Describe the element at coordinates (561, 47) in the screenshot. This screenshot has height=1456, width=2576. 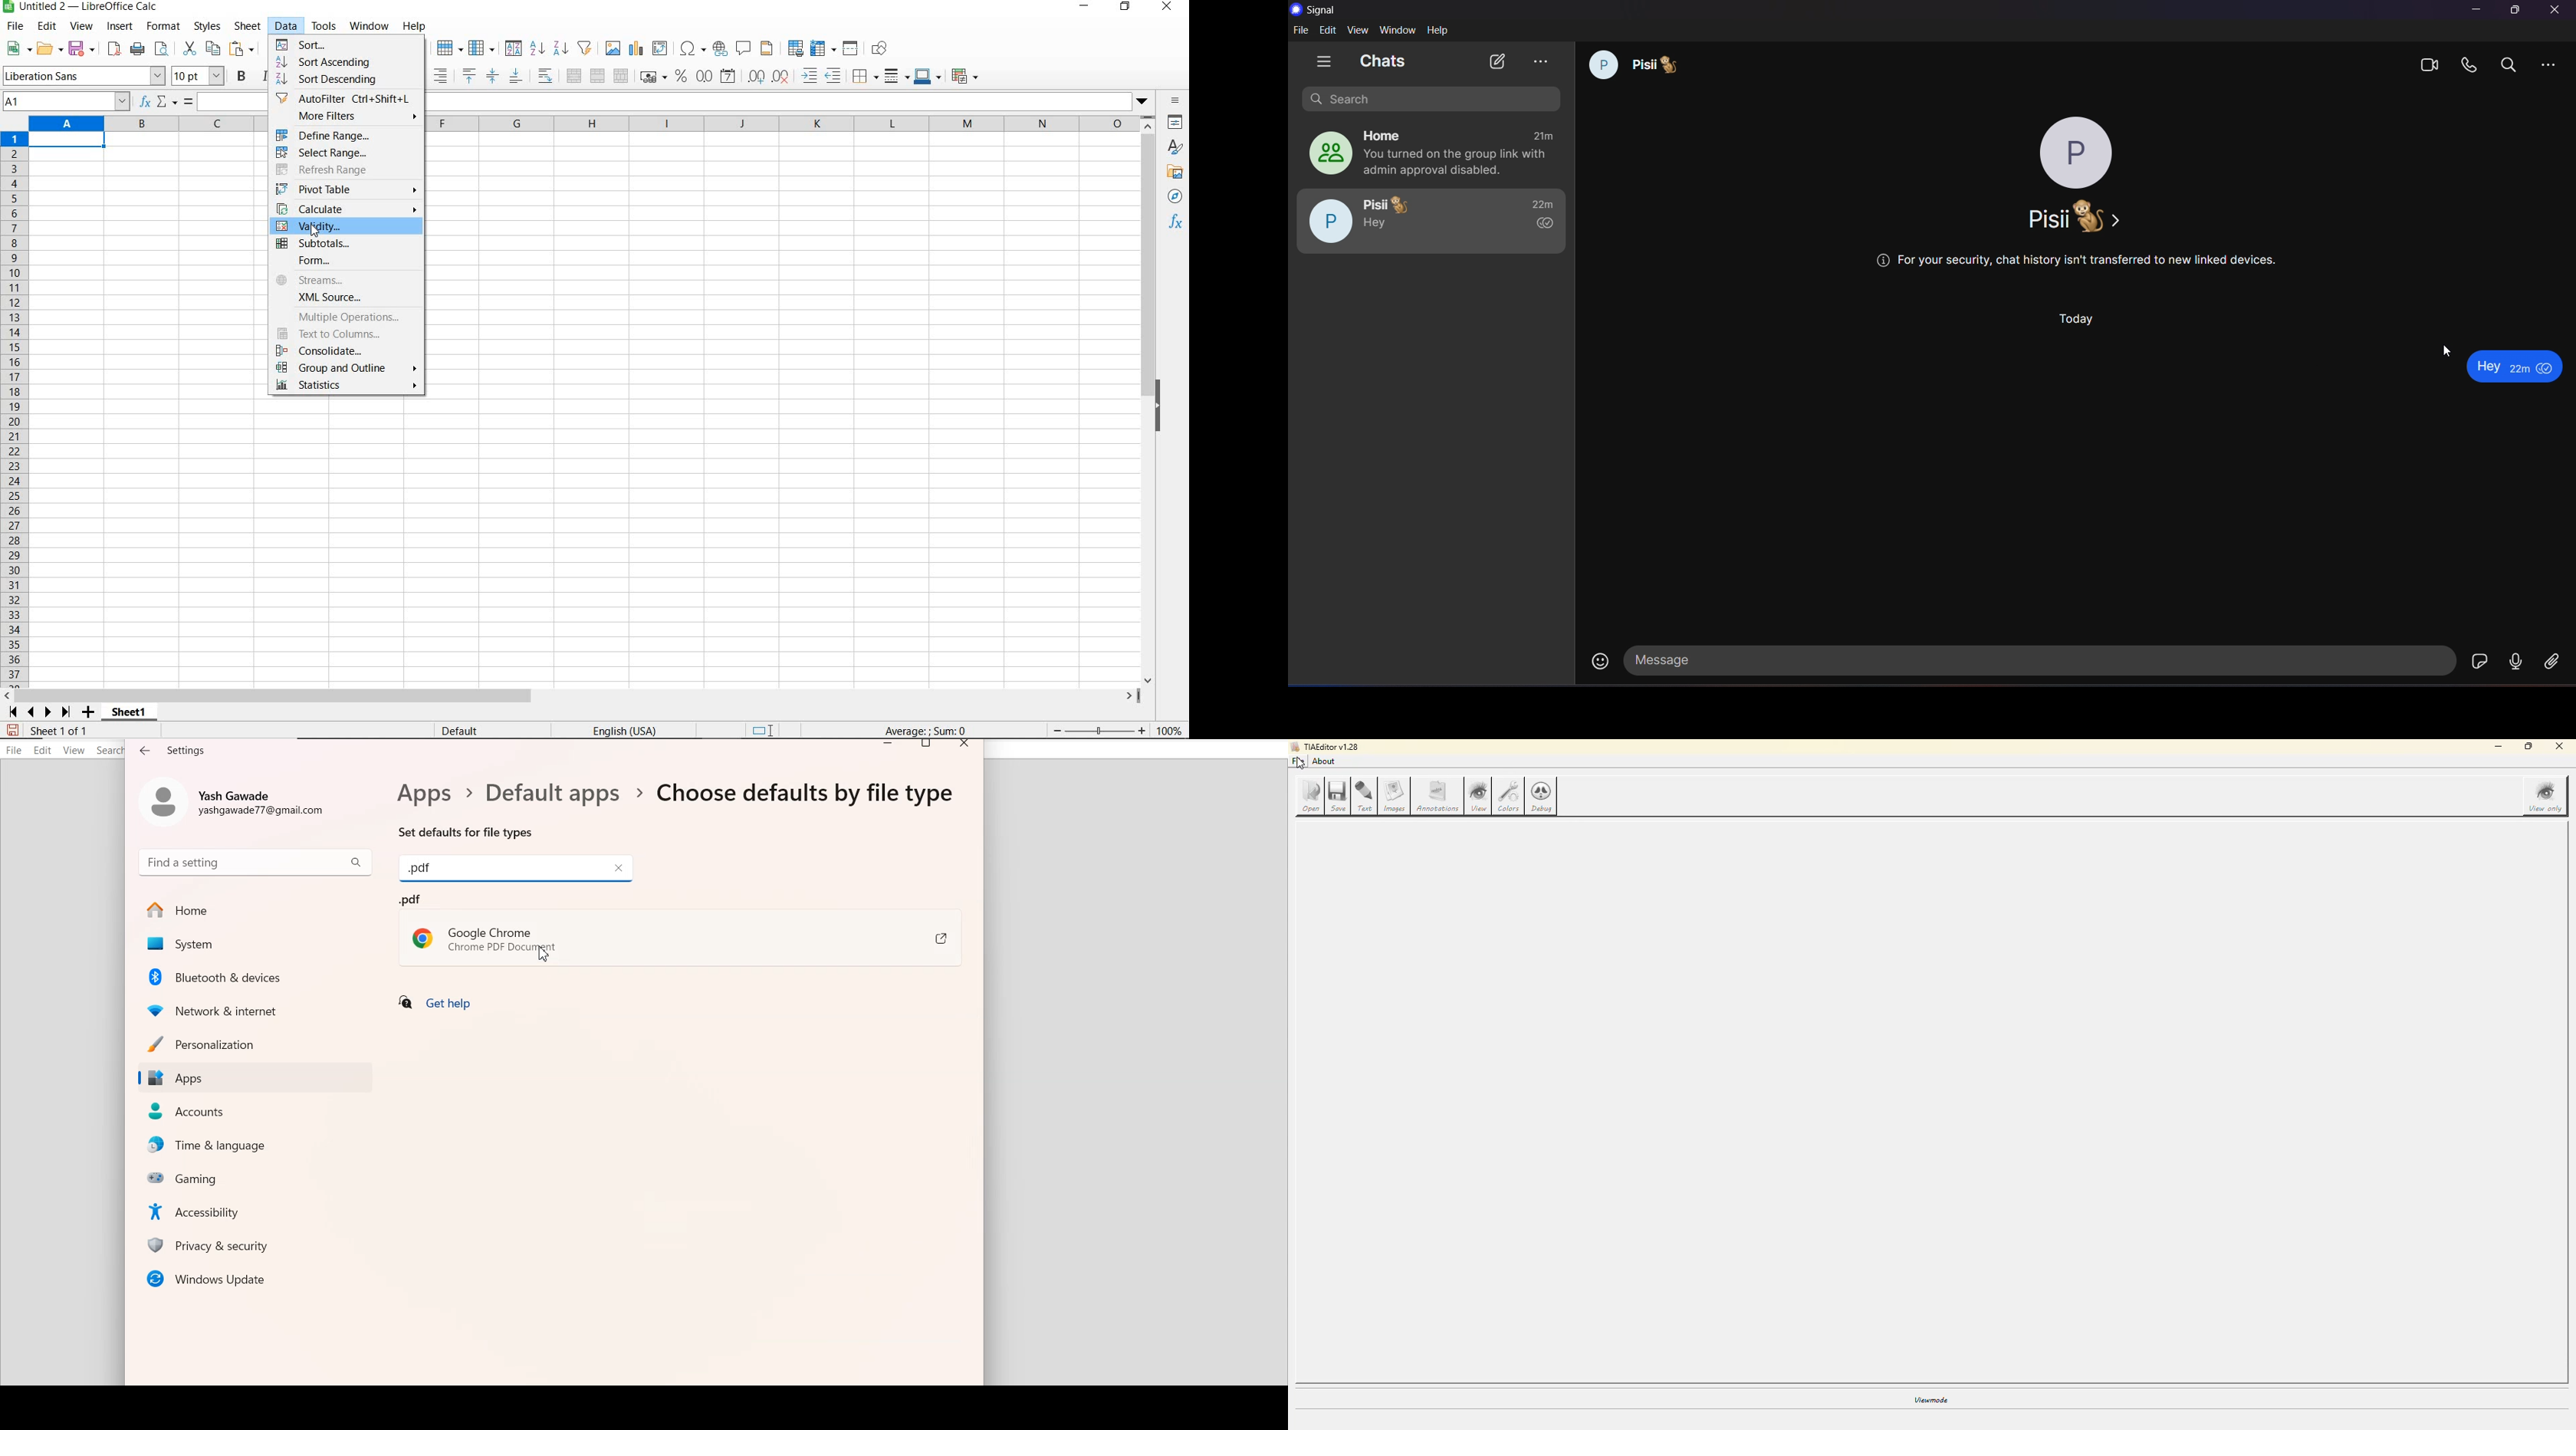
I see `sort descending` at that location.